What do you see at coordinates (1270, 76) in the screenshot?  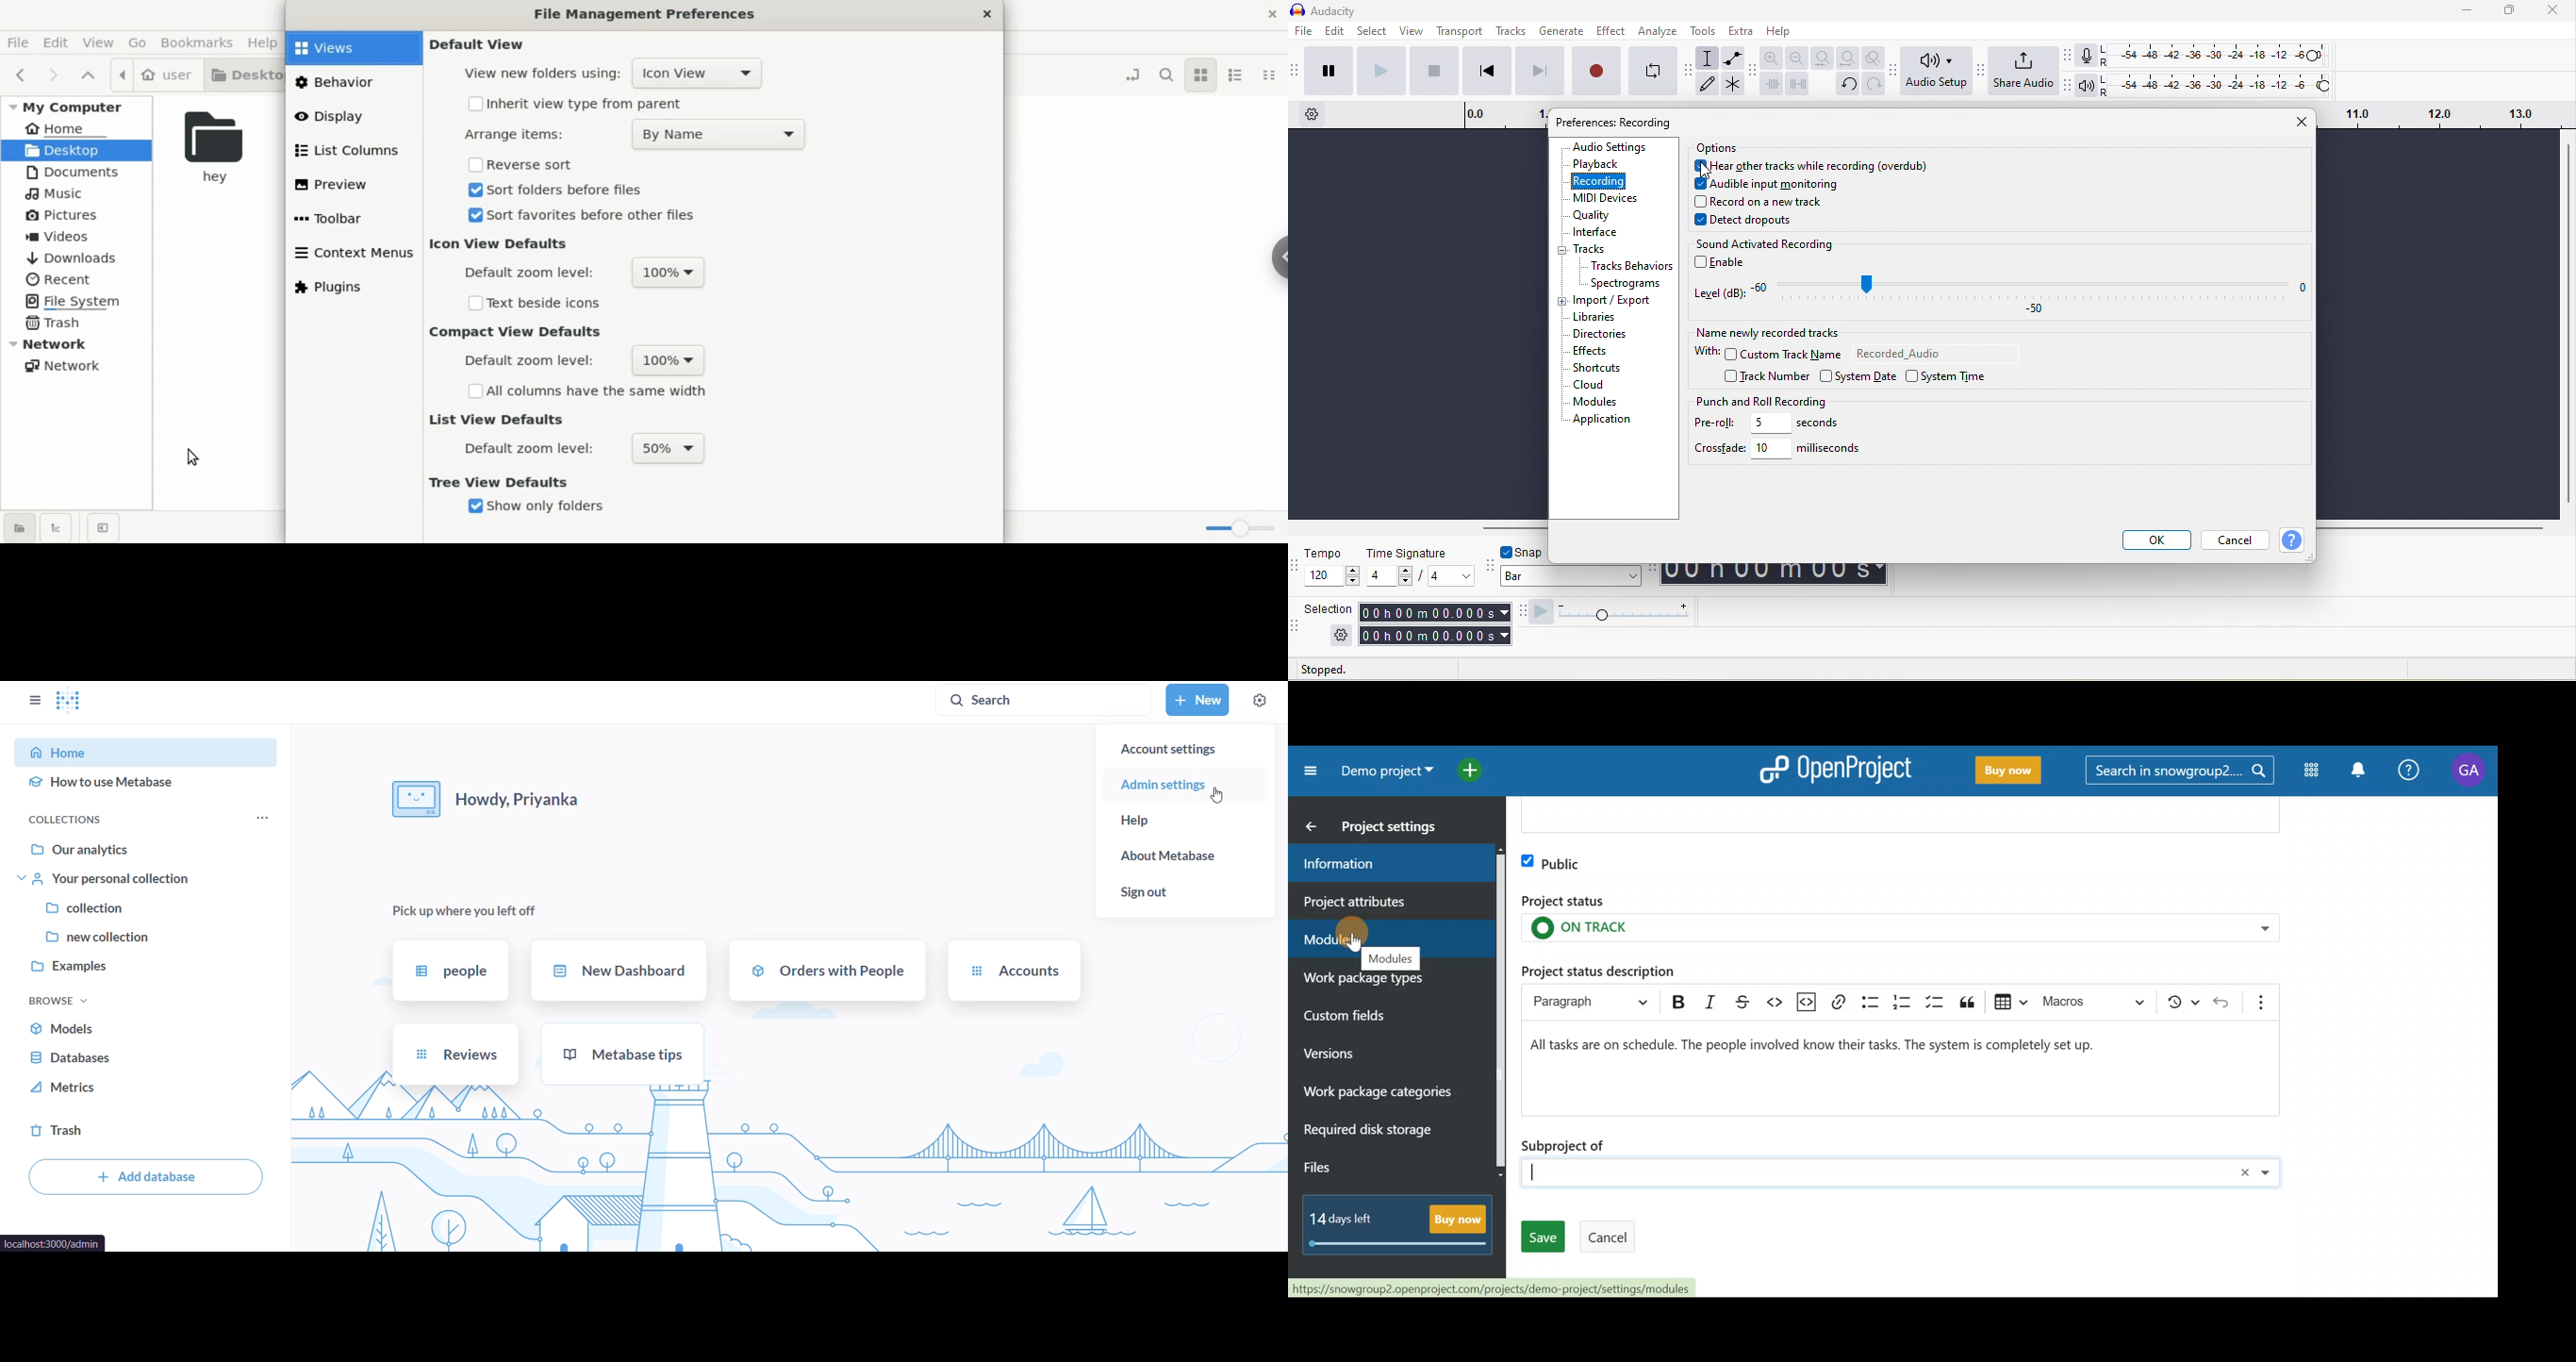 I see `compact view` at bounding box center [1270, 76].